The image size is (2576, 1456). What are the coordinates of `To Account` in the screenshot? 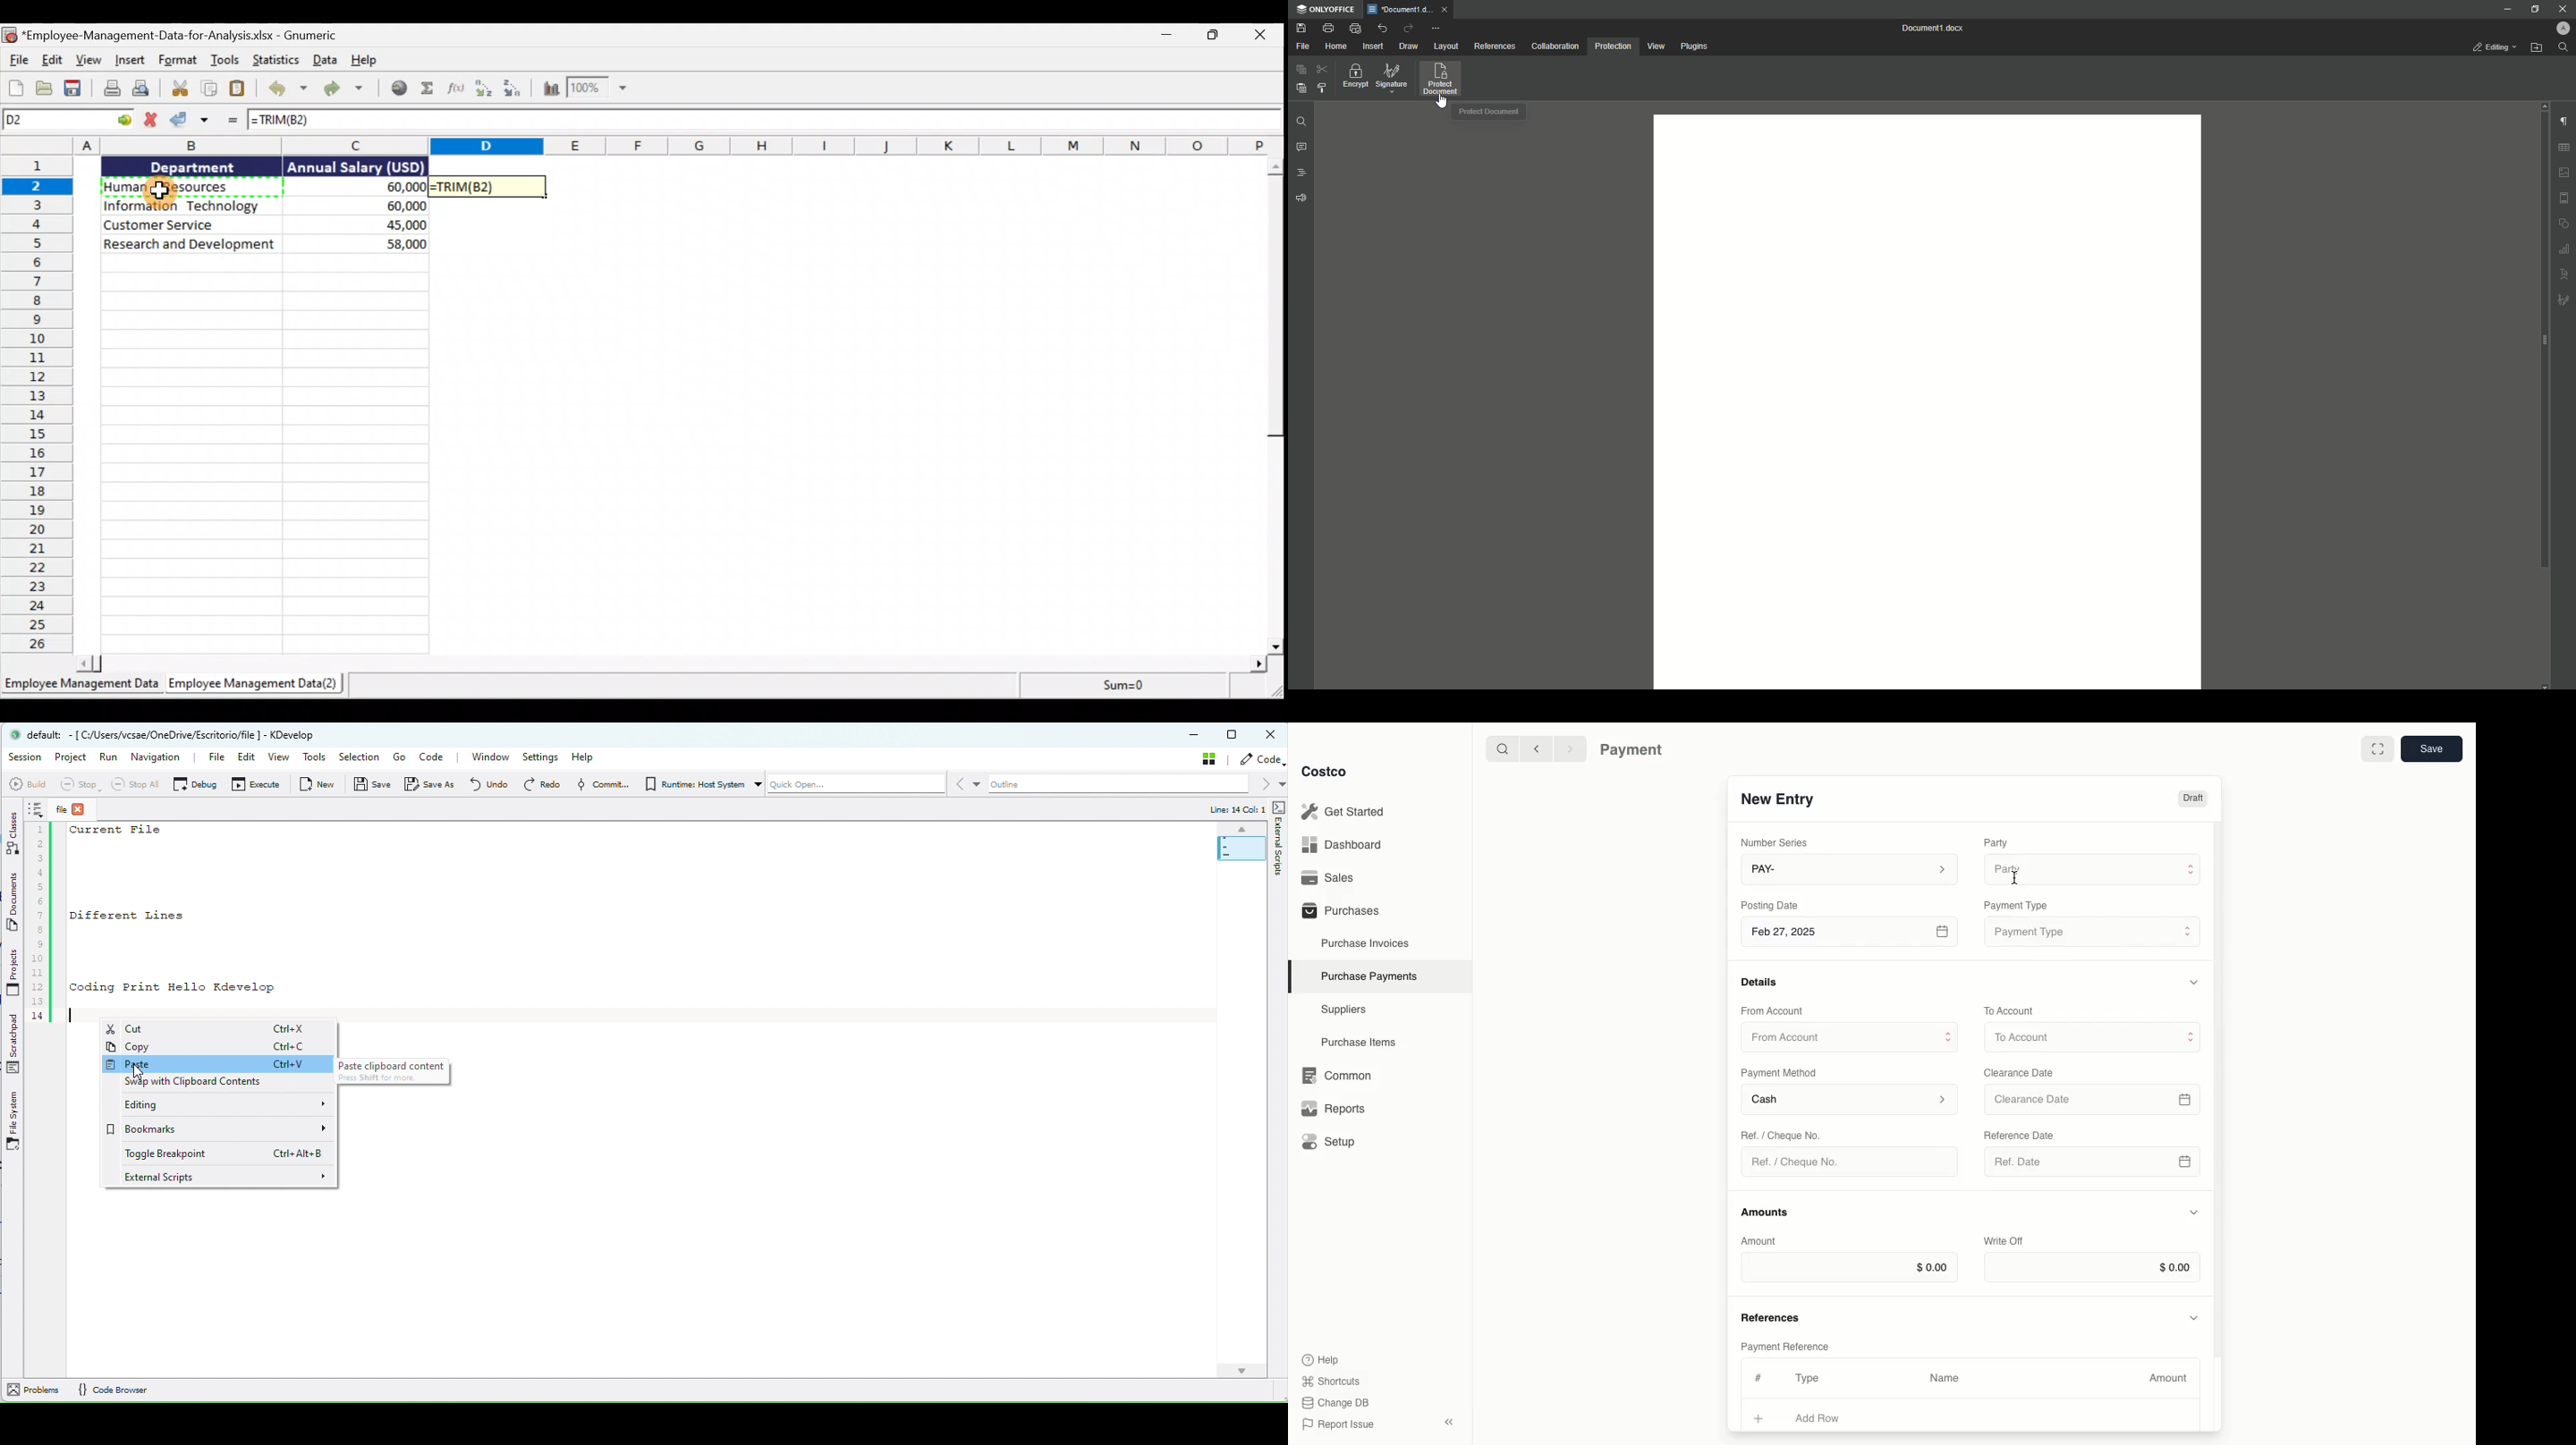 It's located at (2095, 1036).